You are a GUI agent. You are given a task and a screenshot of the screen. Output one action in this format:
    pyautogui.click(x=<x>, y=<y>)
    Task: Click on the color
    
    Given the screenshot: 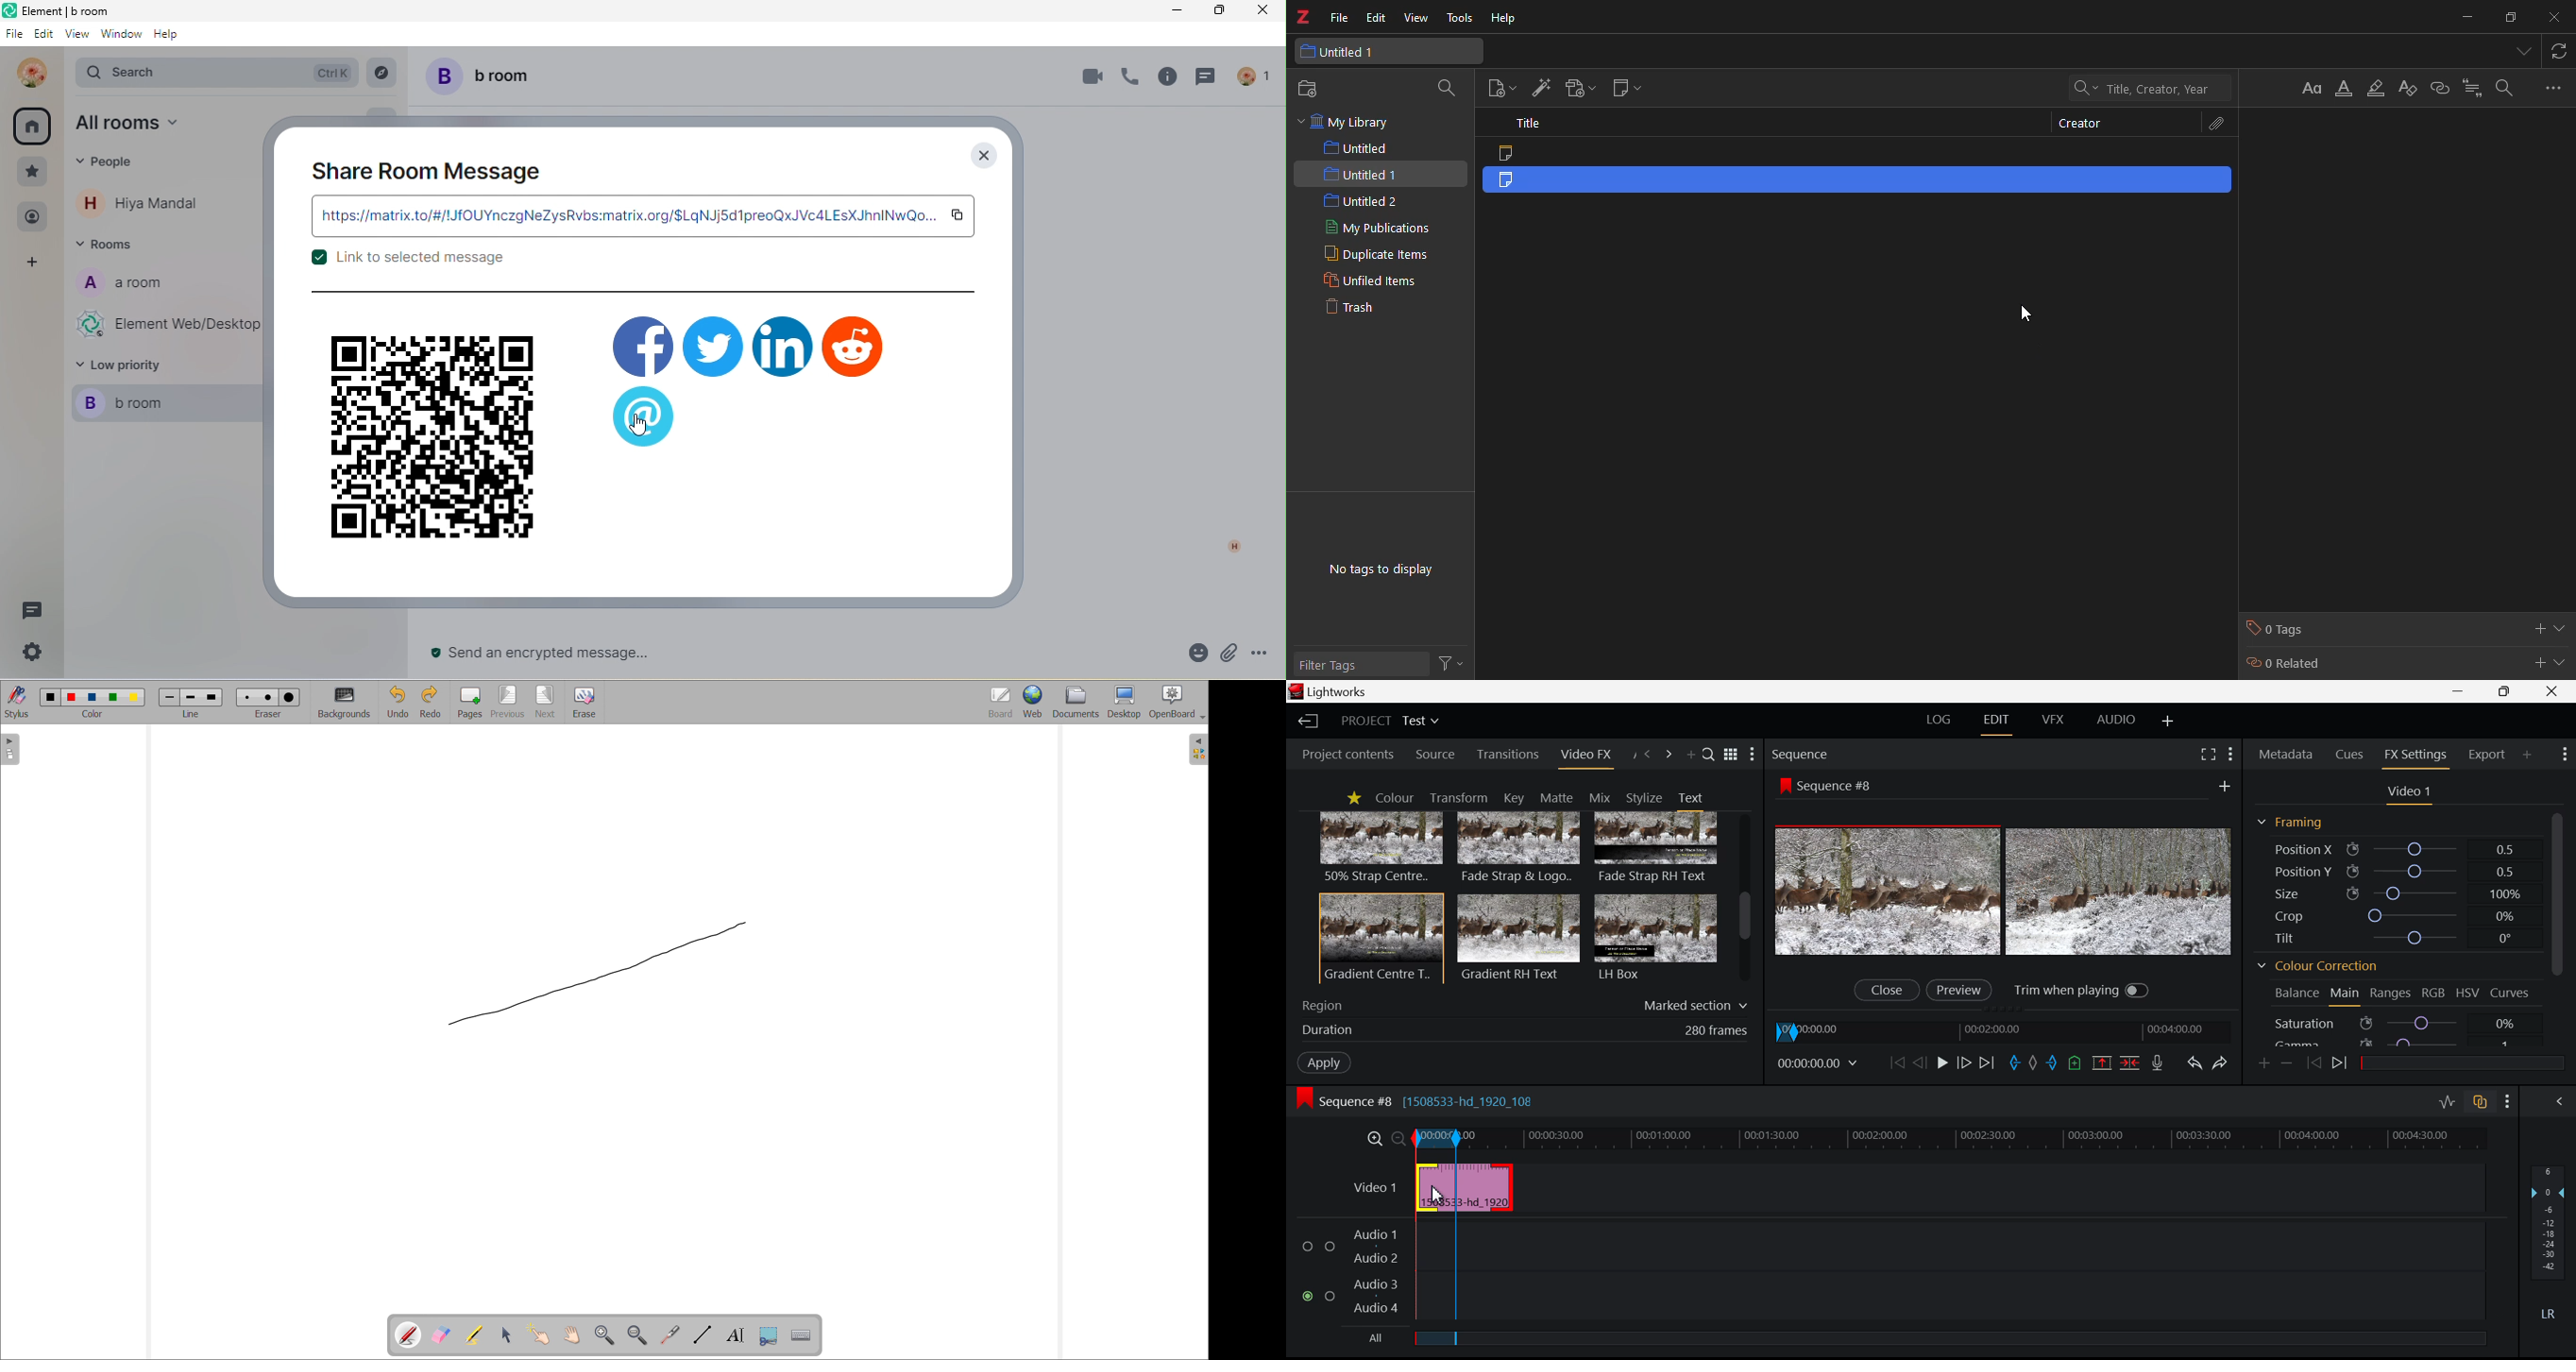 What is the action you would take?
    pyautogui.click(x=133, y=698)
    